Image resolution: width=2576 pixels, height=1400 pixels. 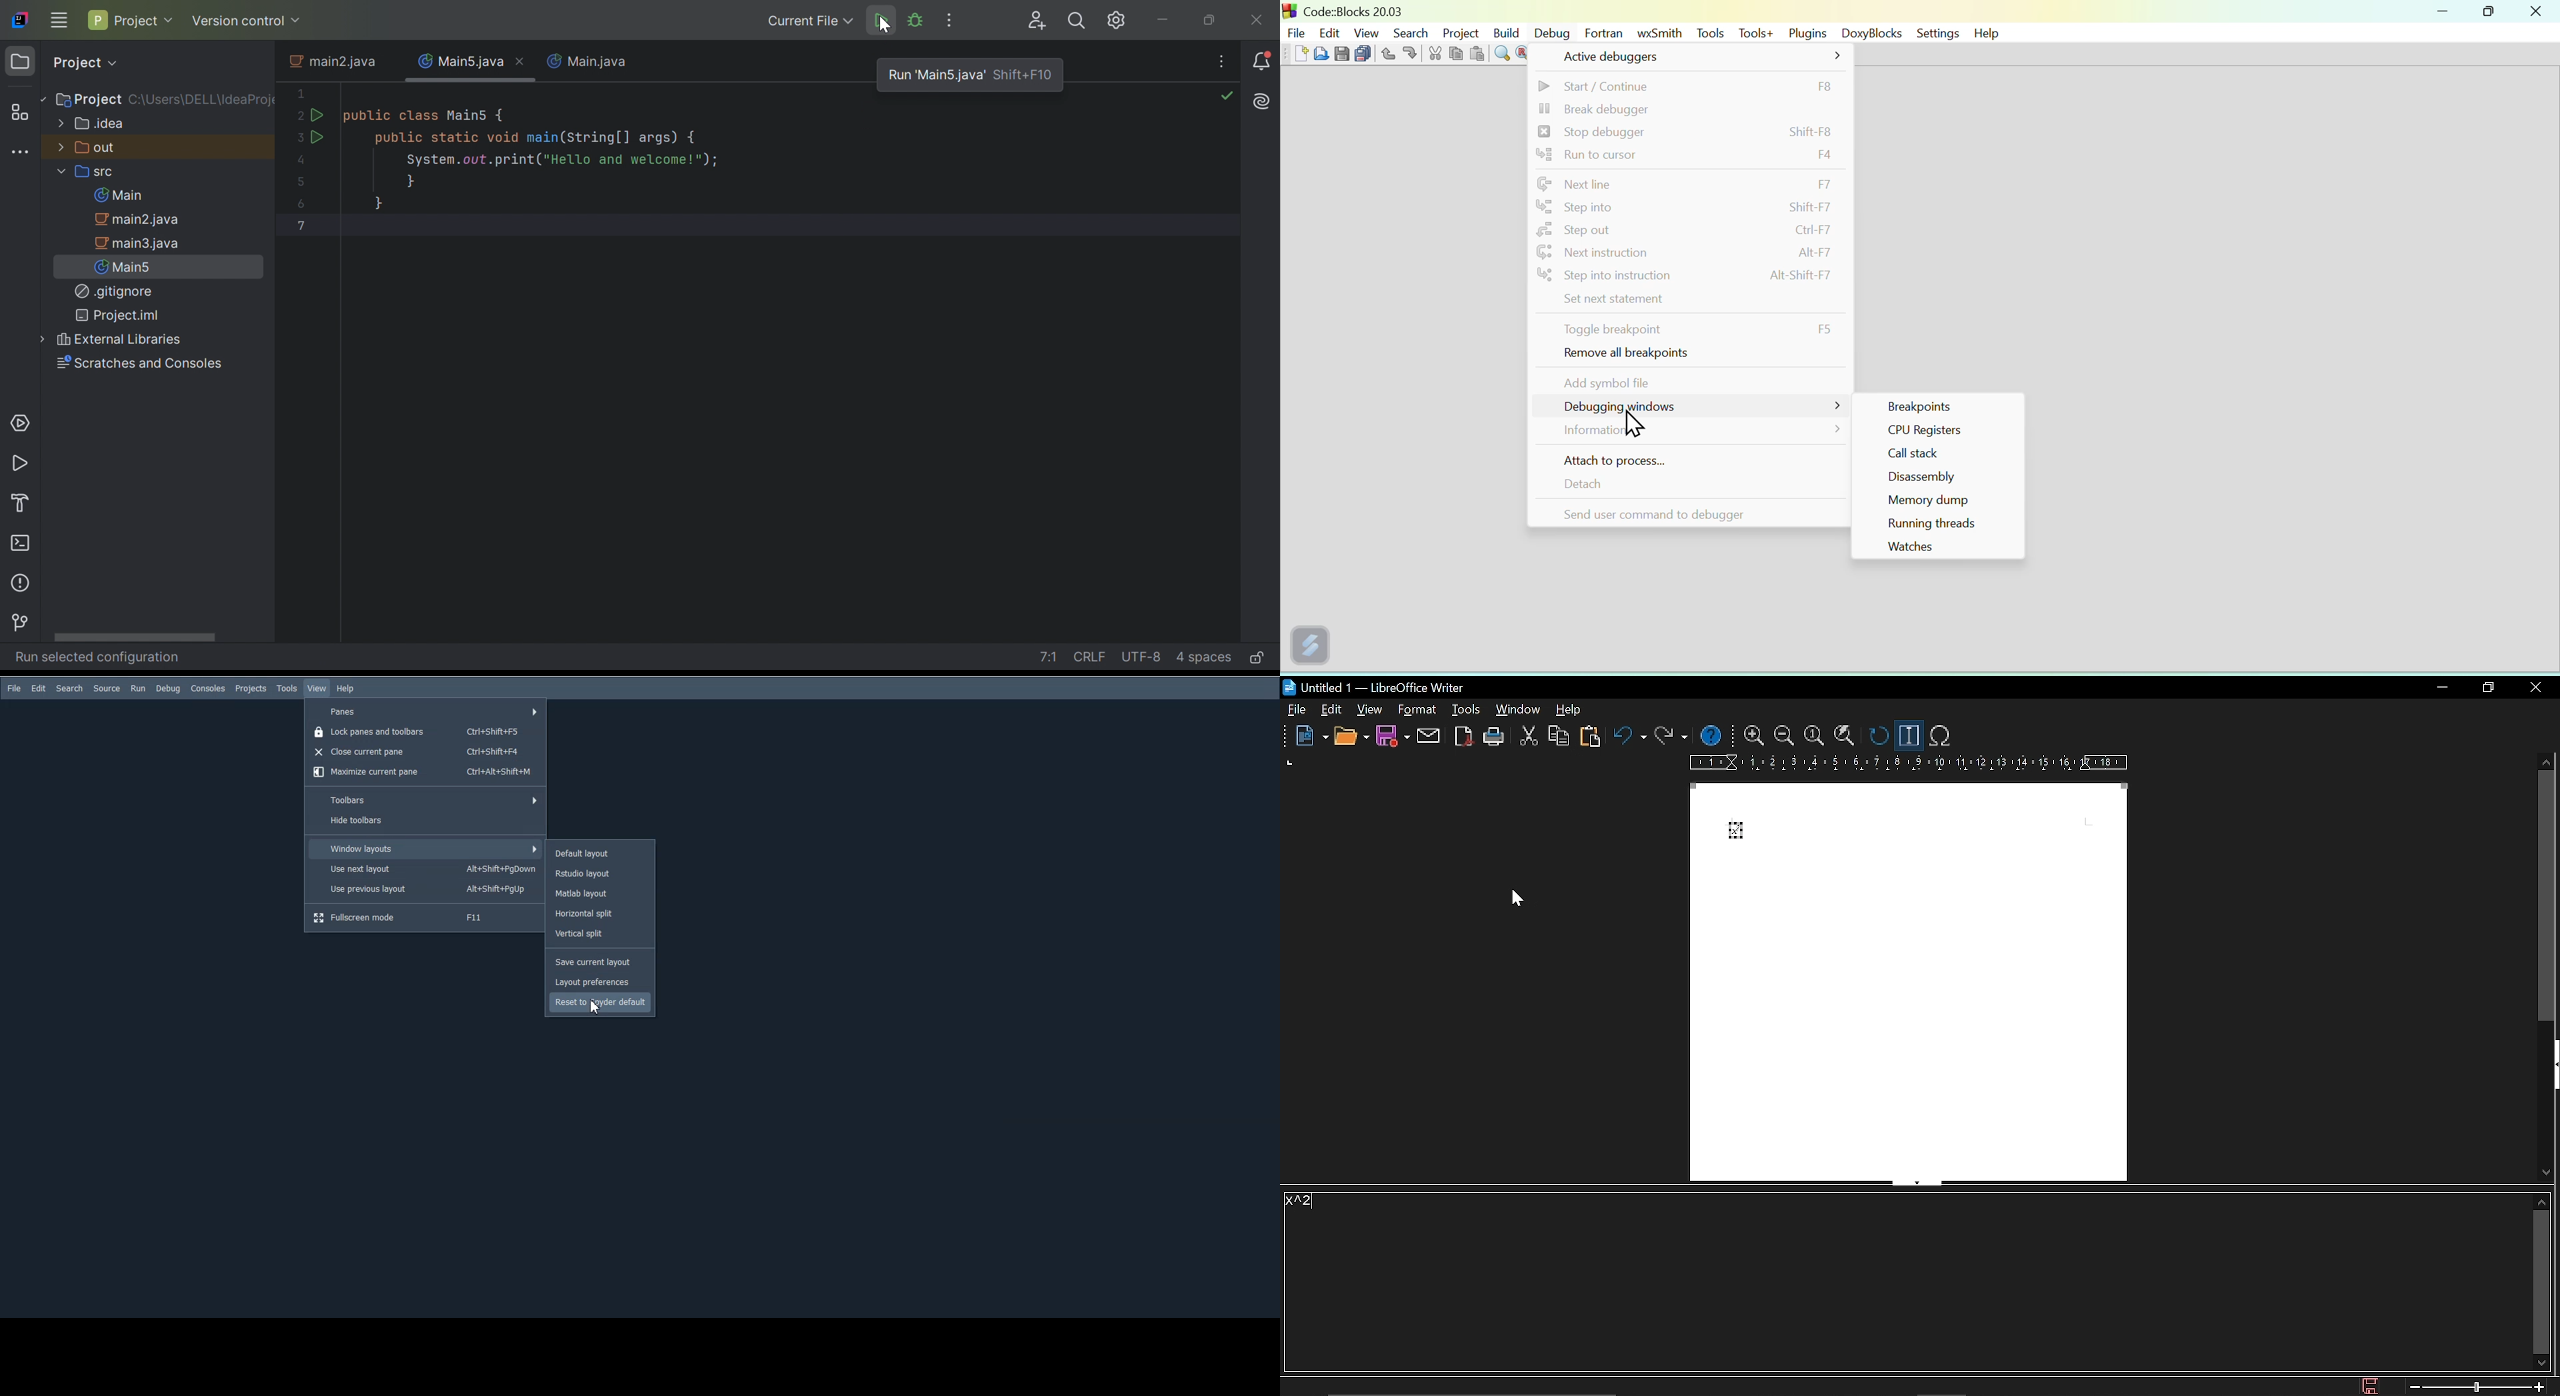 What do you see at coordinates (425, 709) in the screenshot?
I see `Panes` at bounding box center [425, 709].